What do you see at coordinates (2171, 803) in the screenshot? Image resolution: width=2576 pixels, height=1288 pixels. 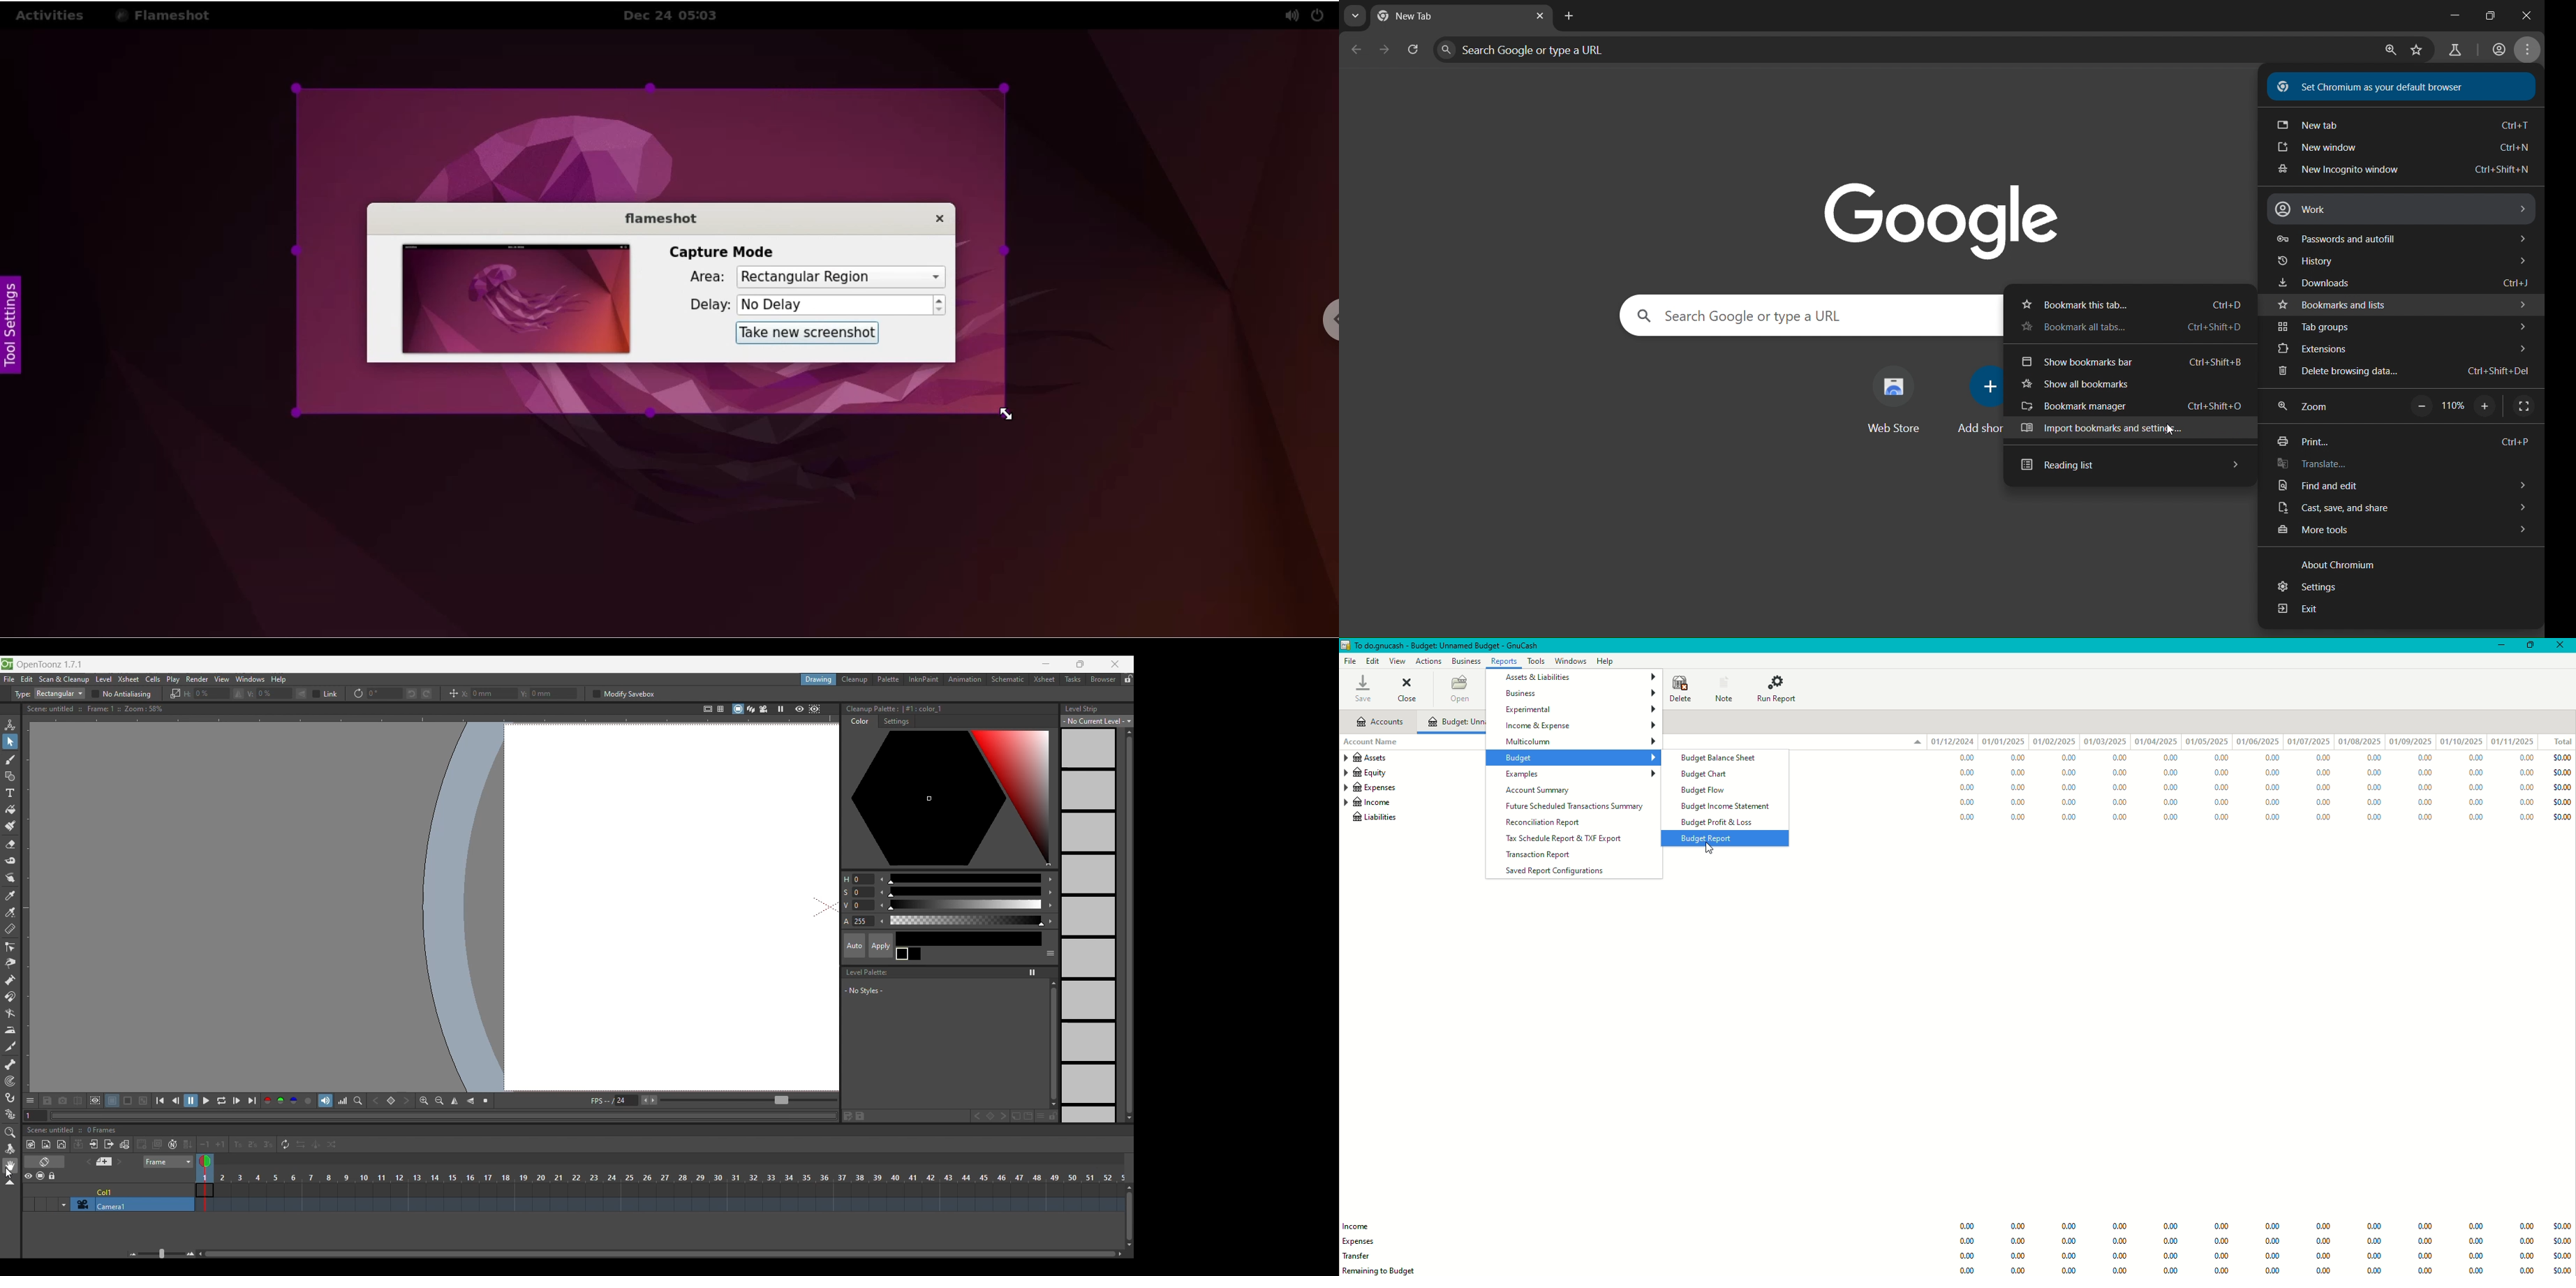 I see `0.00` at bounding box center [2171, 803].